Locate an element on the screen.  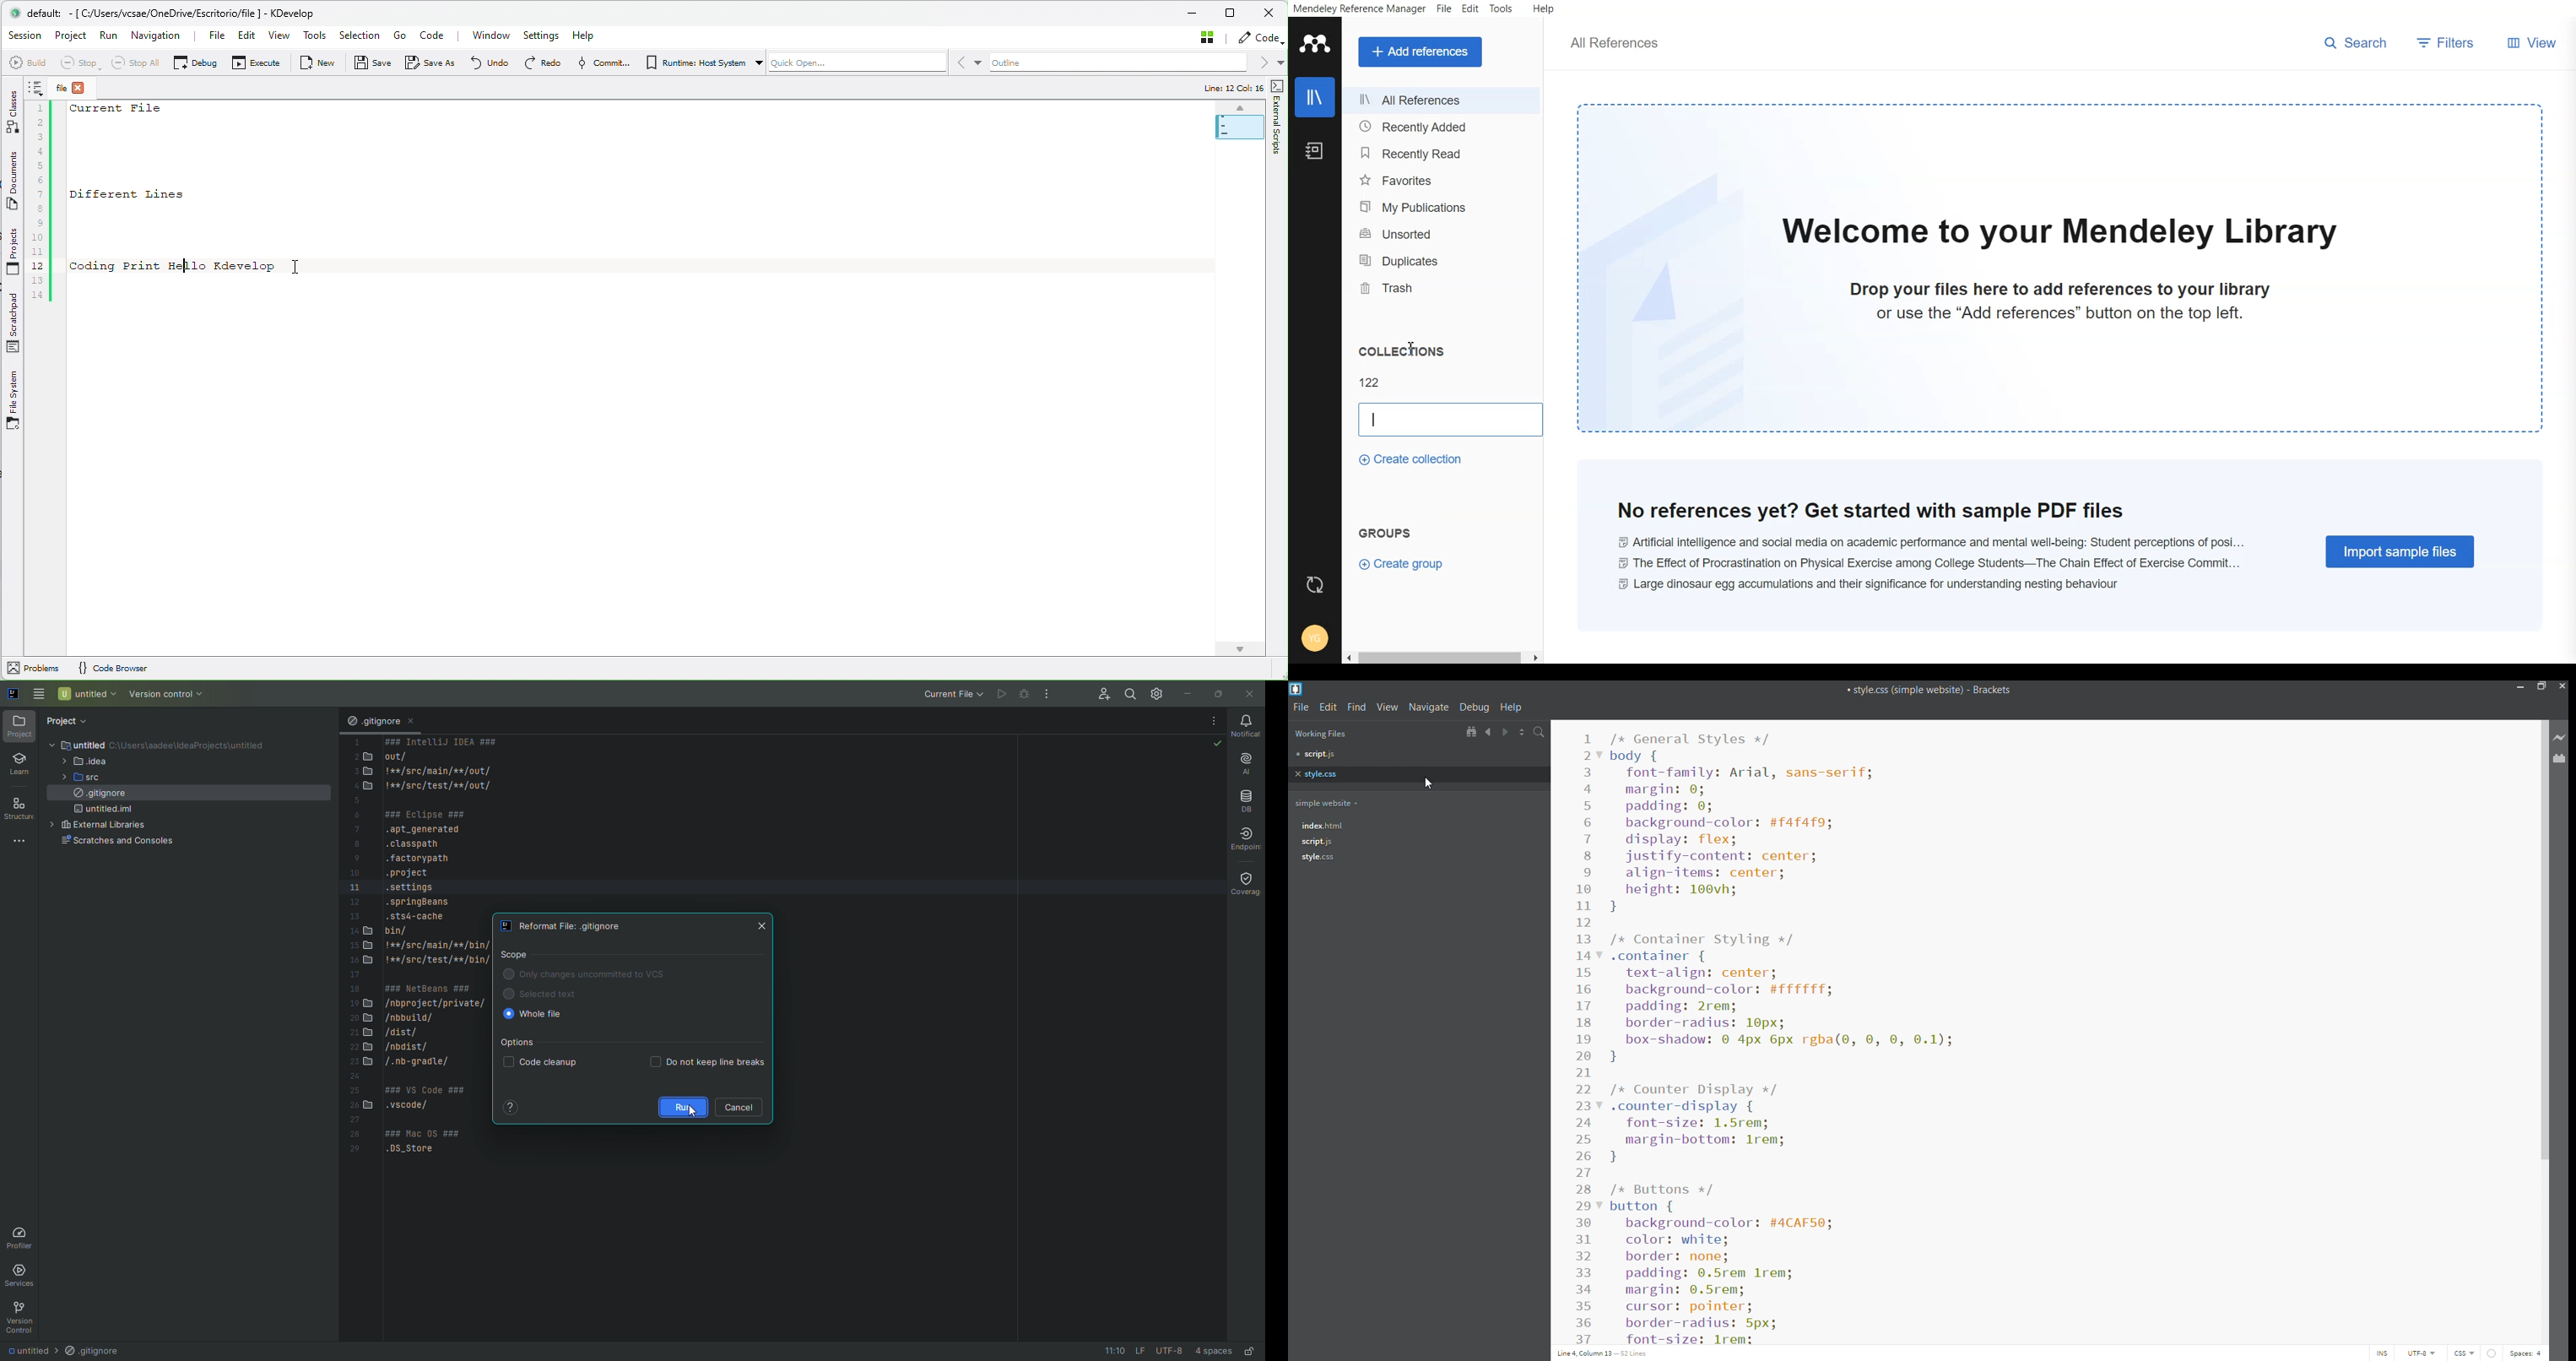
Mendeley reference manager is located at coordinates (1361, 9).